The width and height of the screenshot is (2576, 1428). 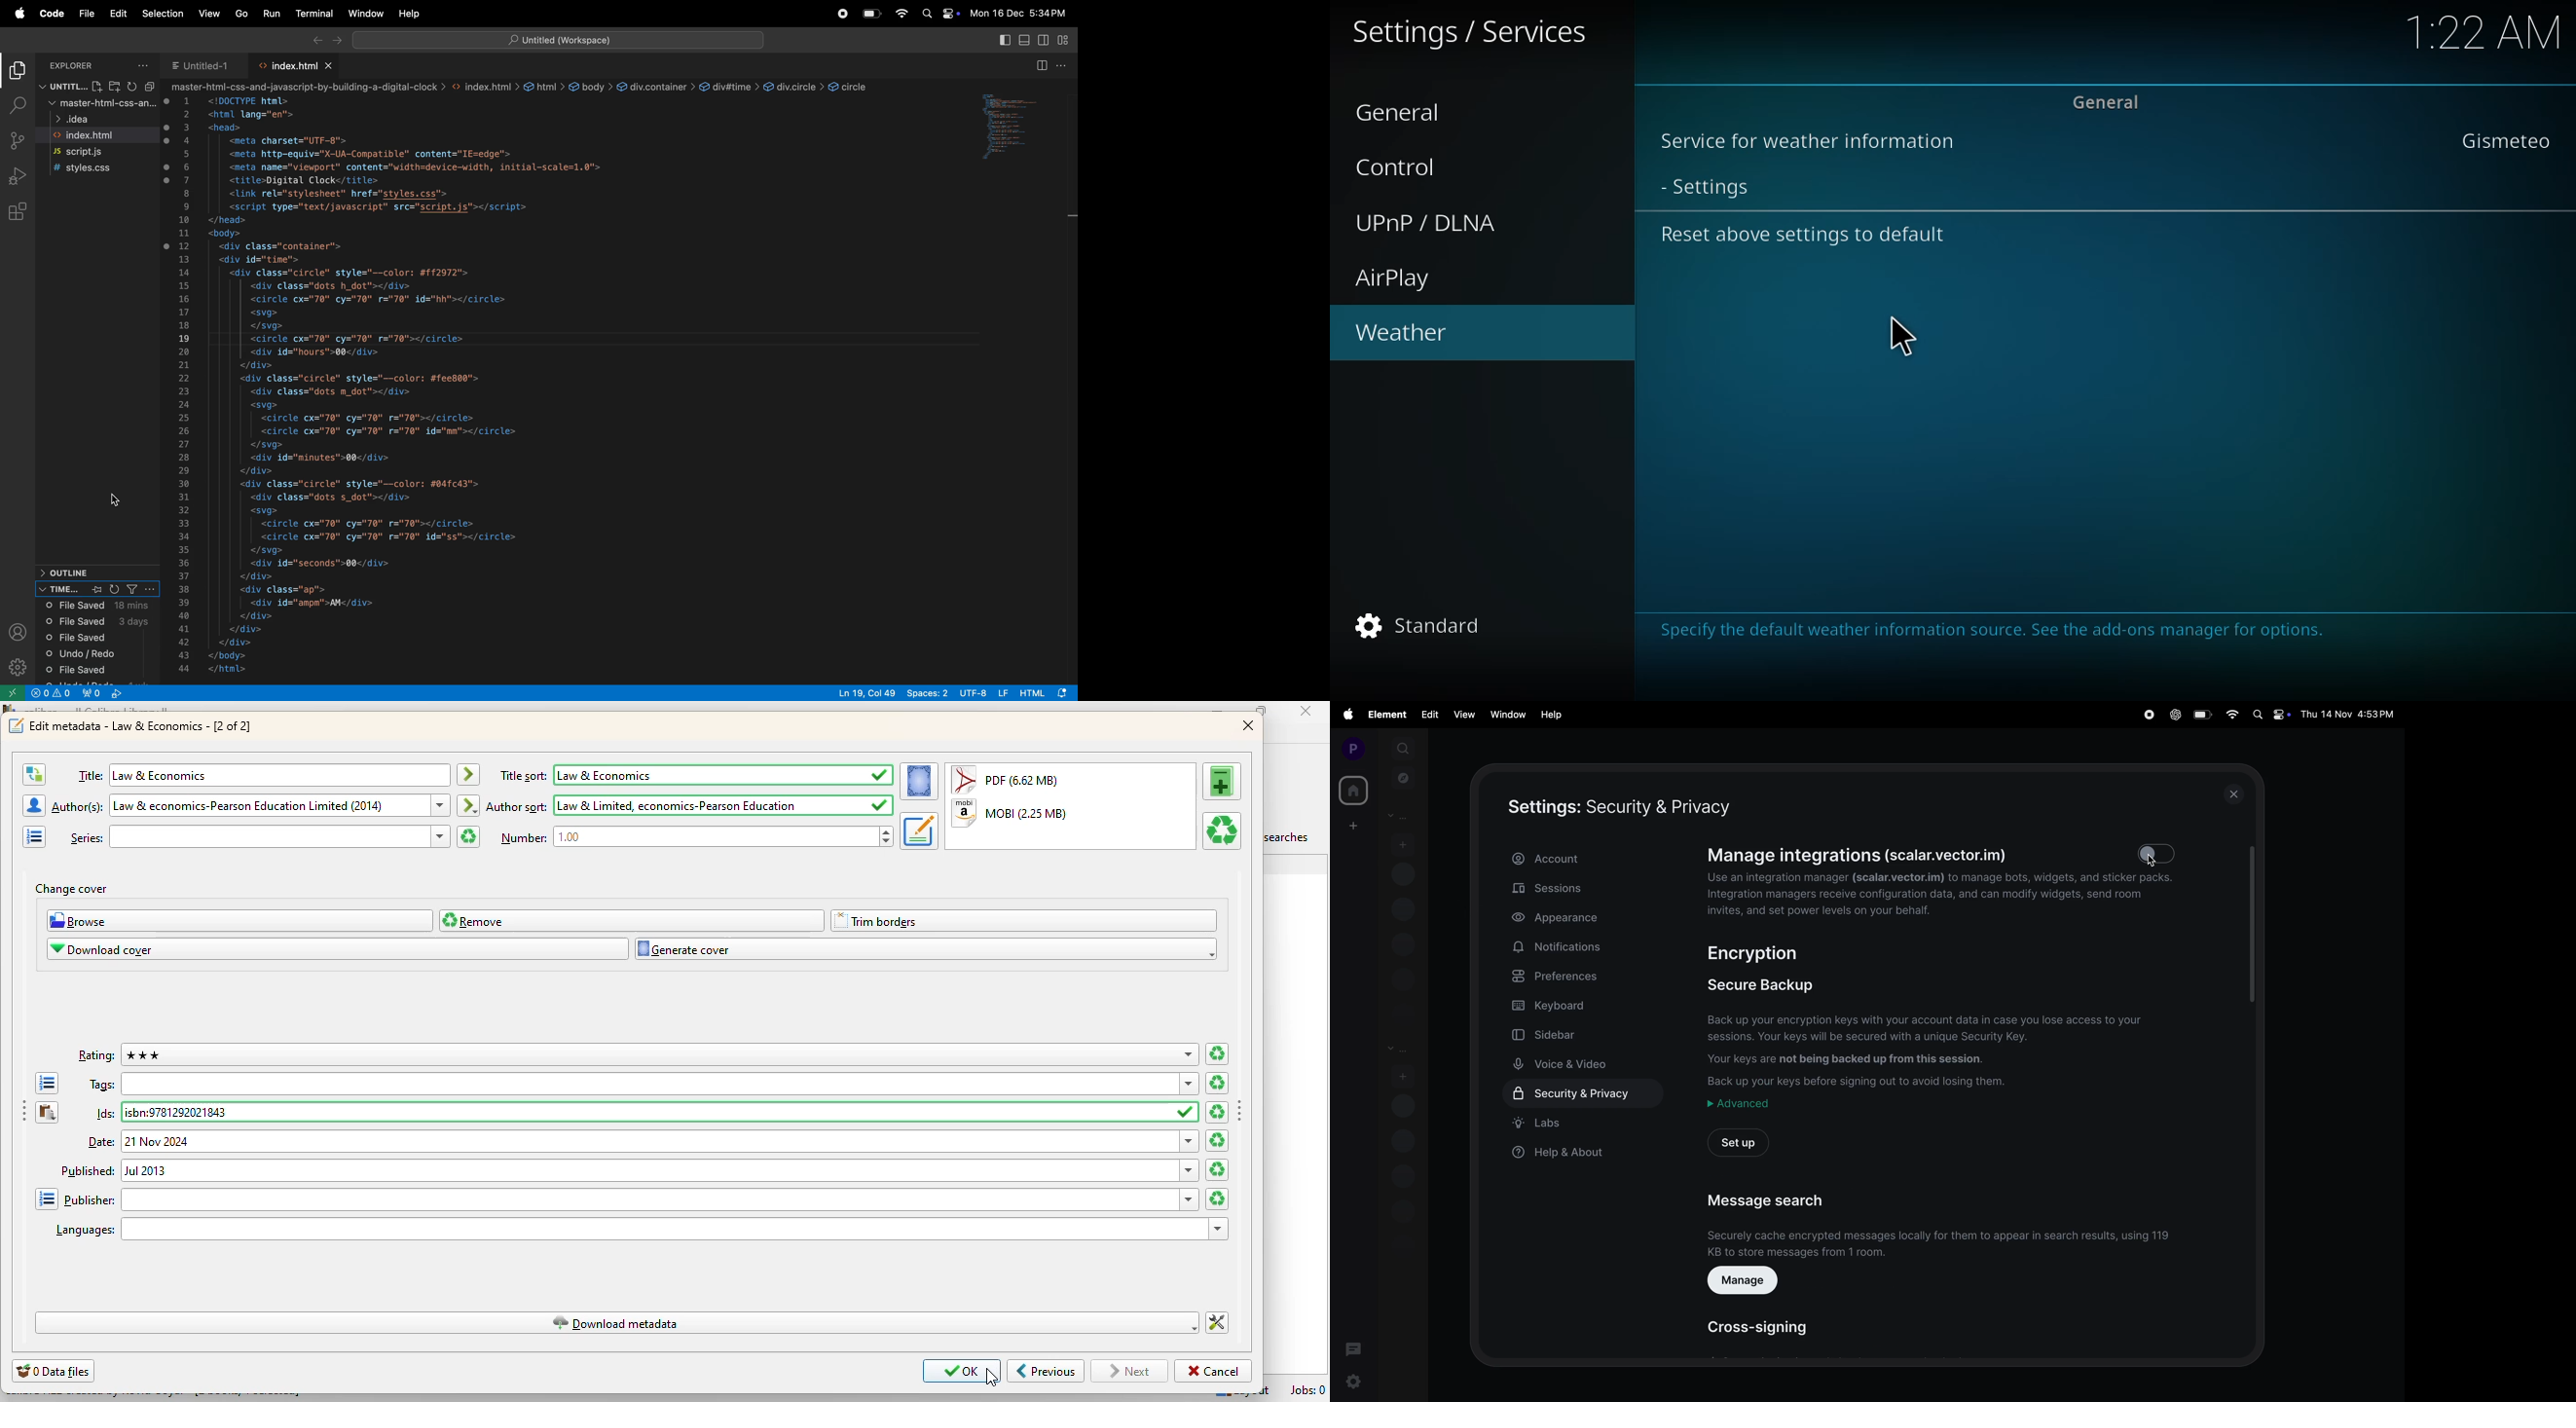 I want to click on edit, so click(x=1427, y=716).